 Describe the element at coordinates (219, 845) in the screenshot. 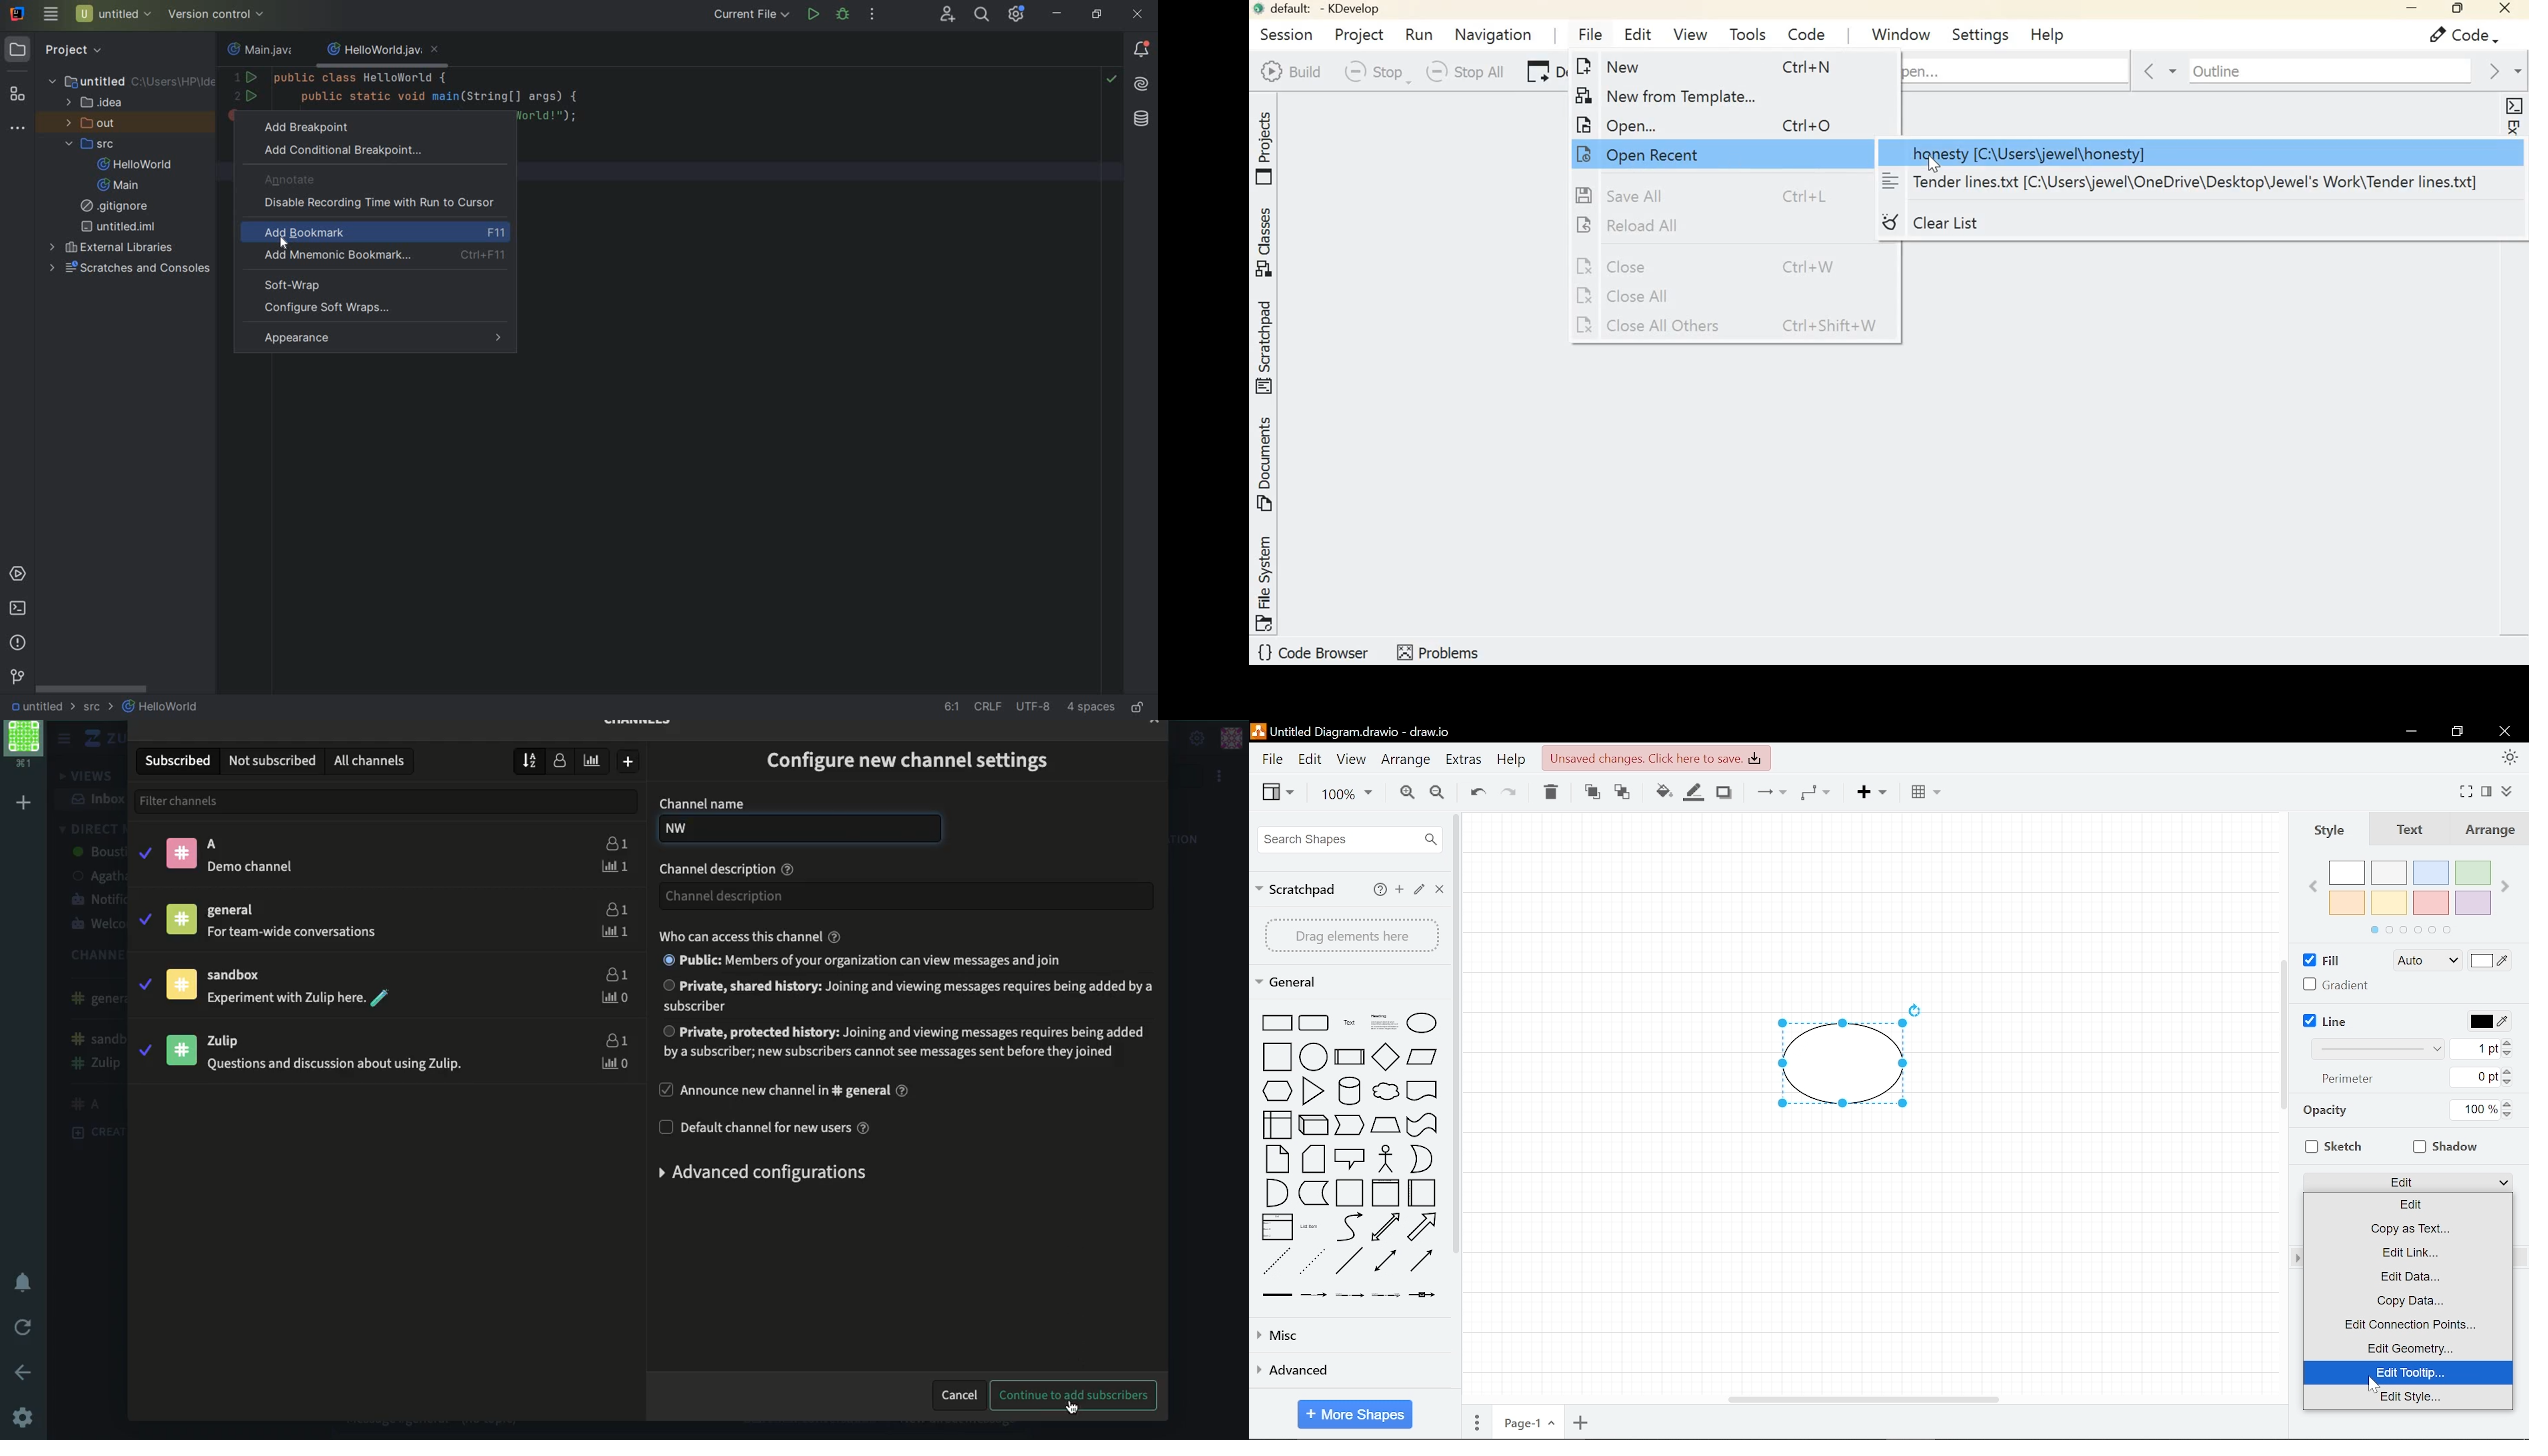

I see `A` at that location.